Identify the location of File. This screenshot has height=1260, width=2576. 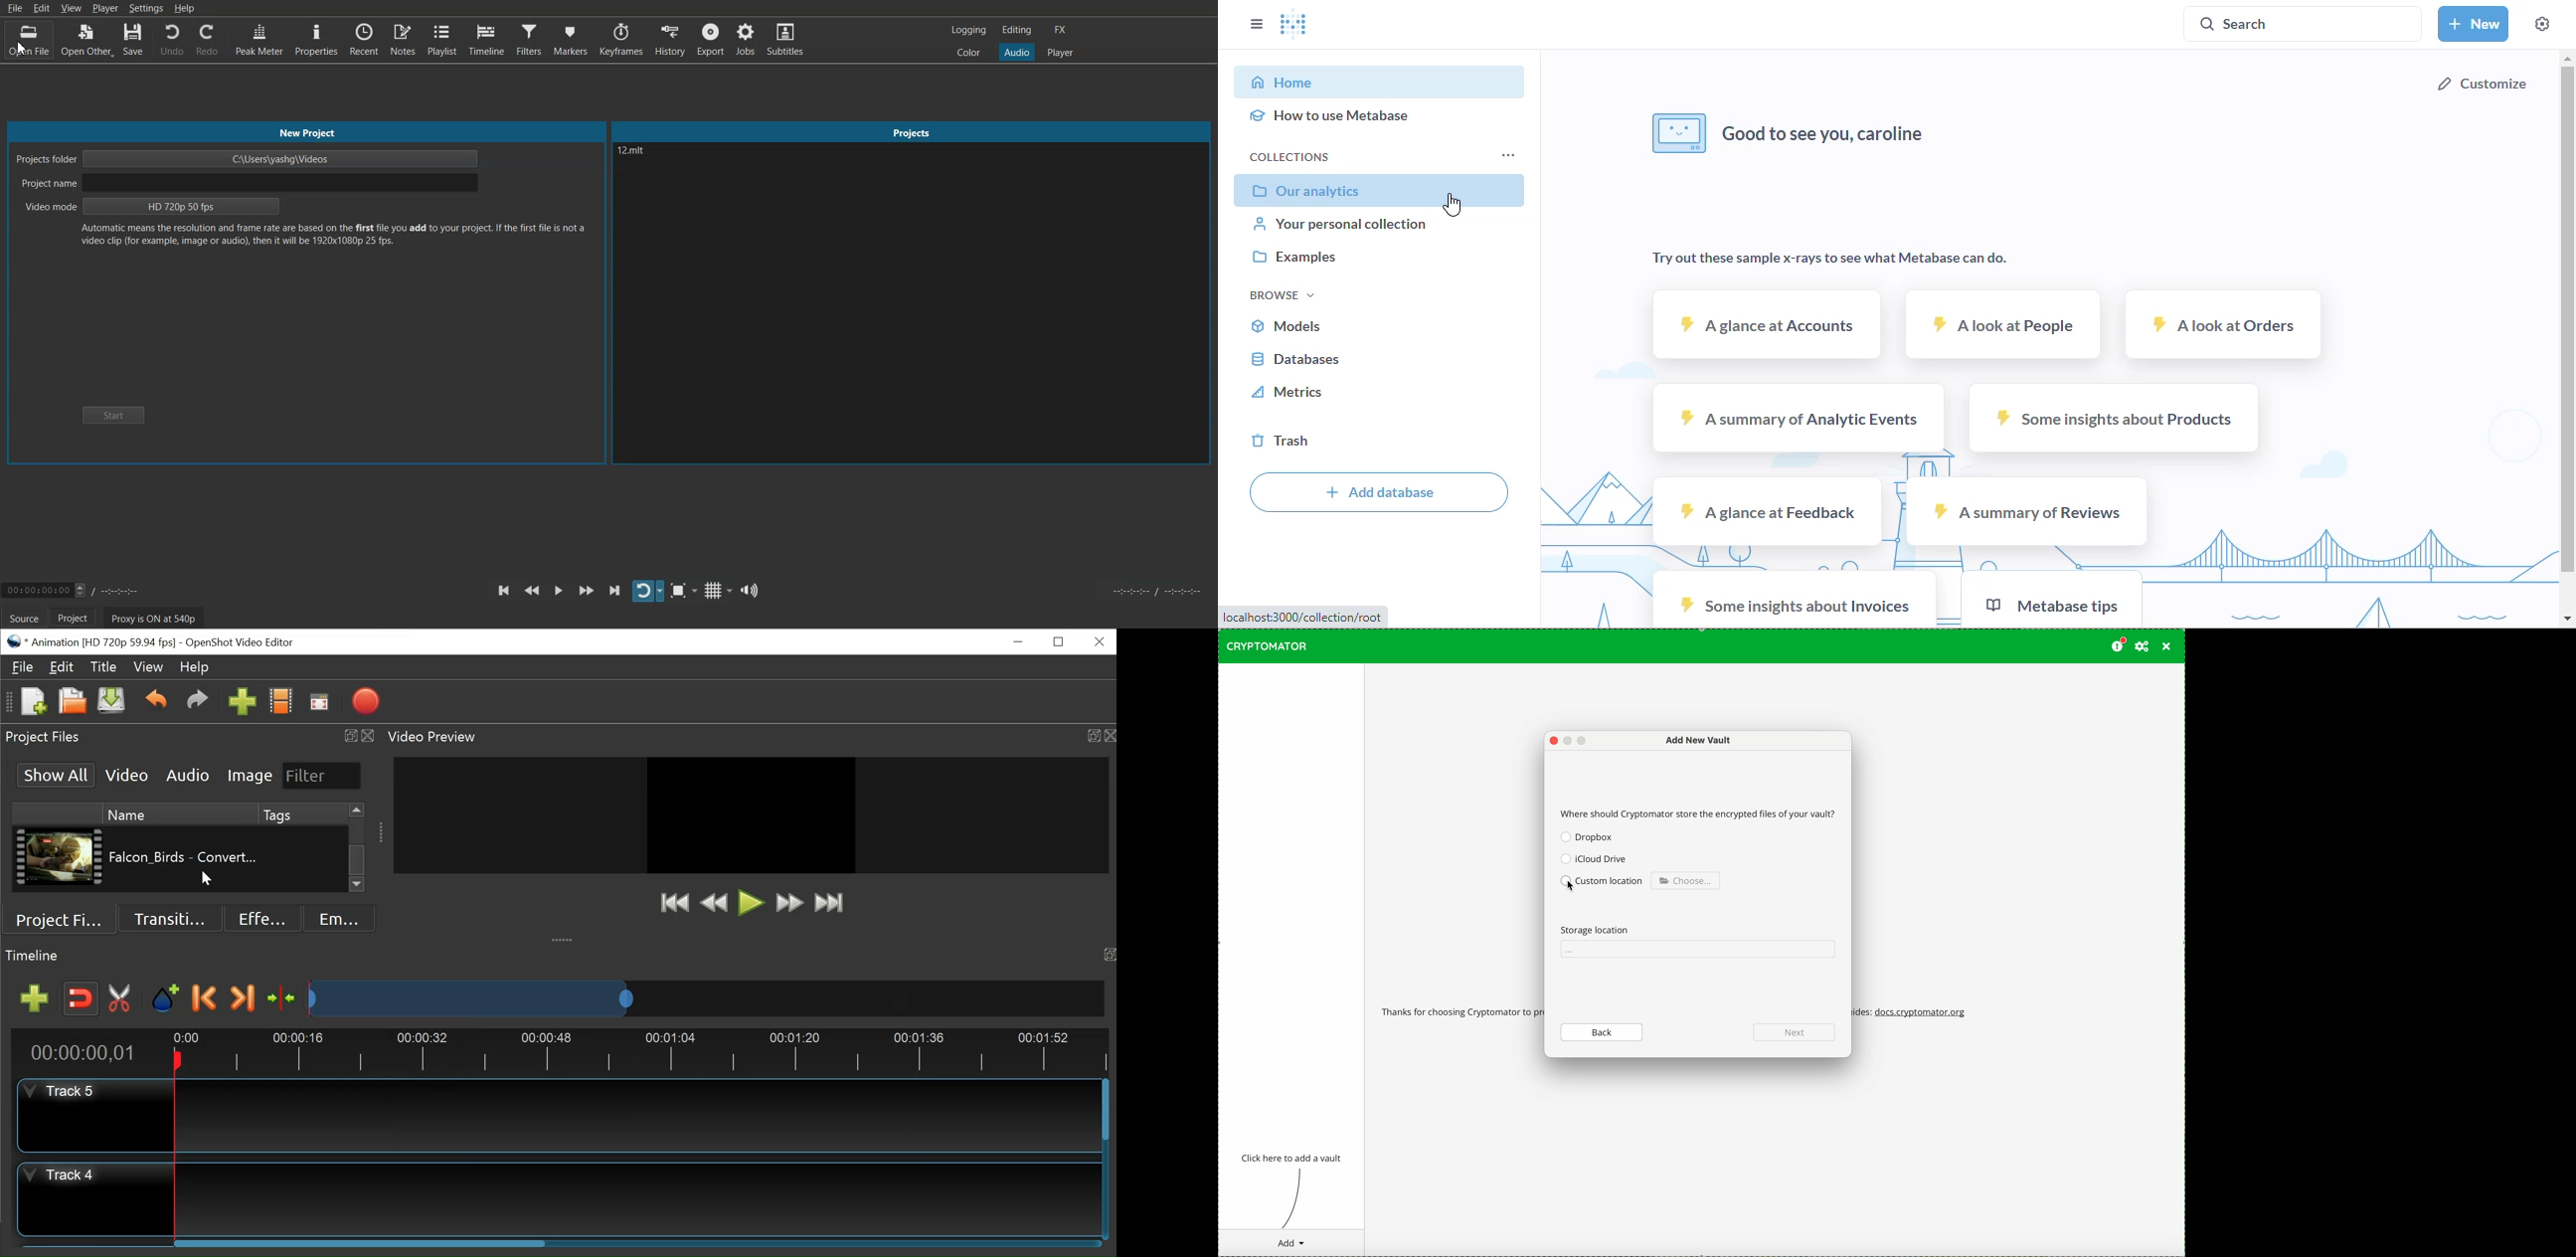
(16, 9).